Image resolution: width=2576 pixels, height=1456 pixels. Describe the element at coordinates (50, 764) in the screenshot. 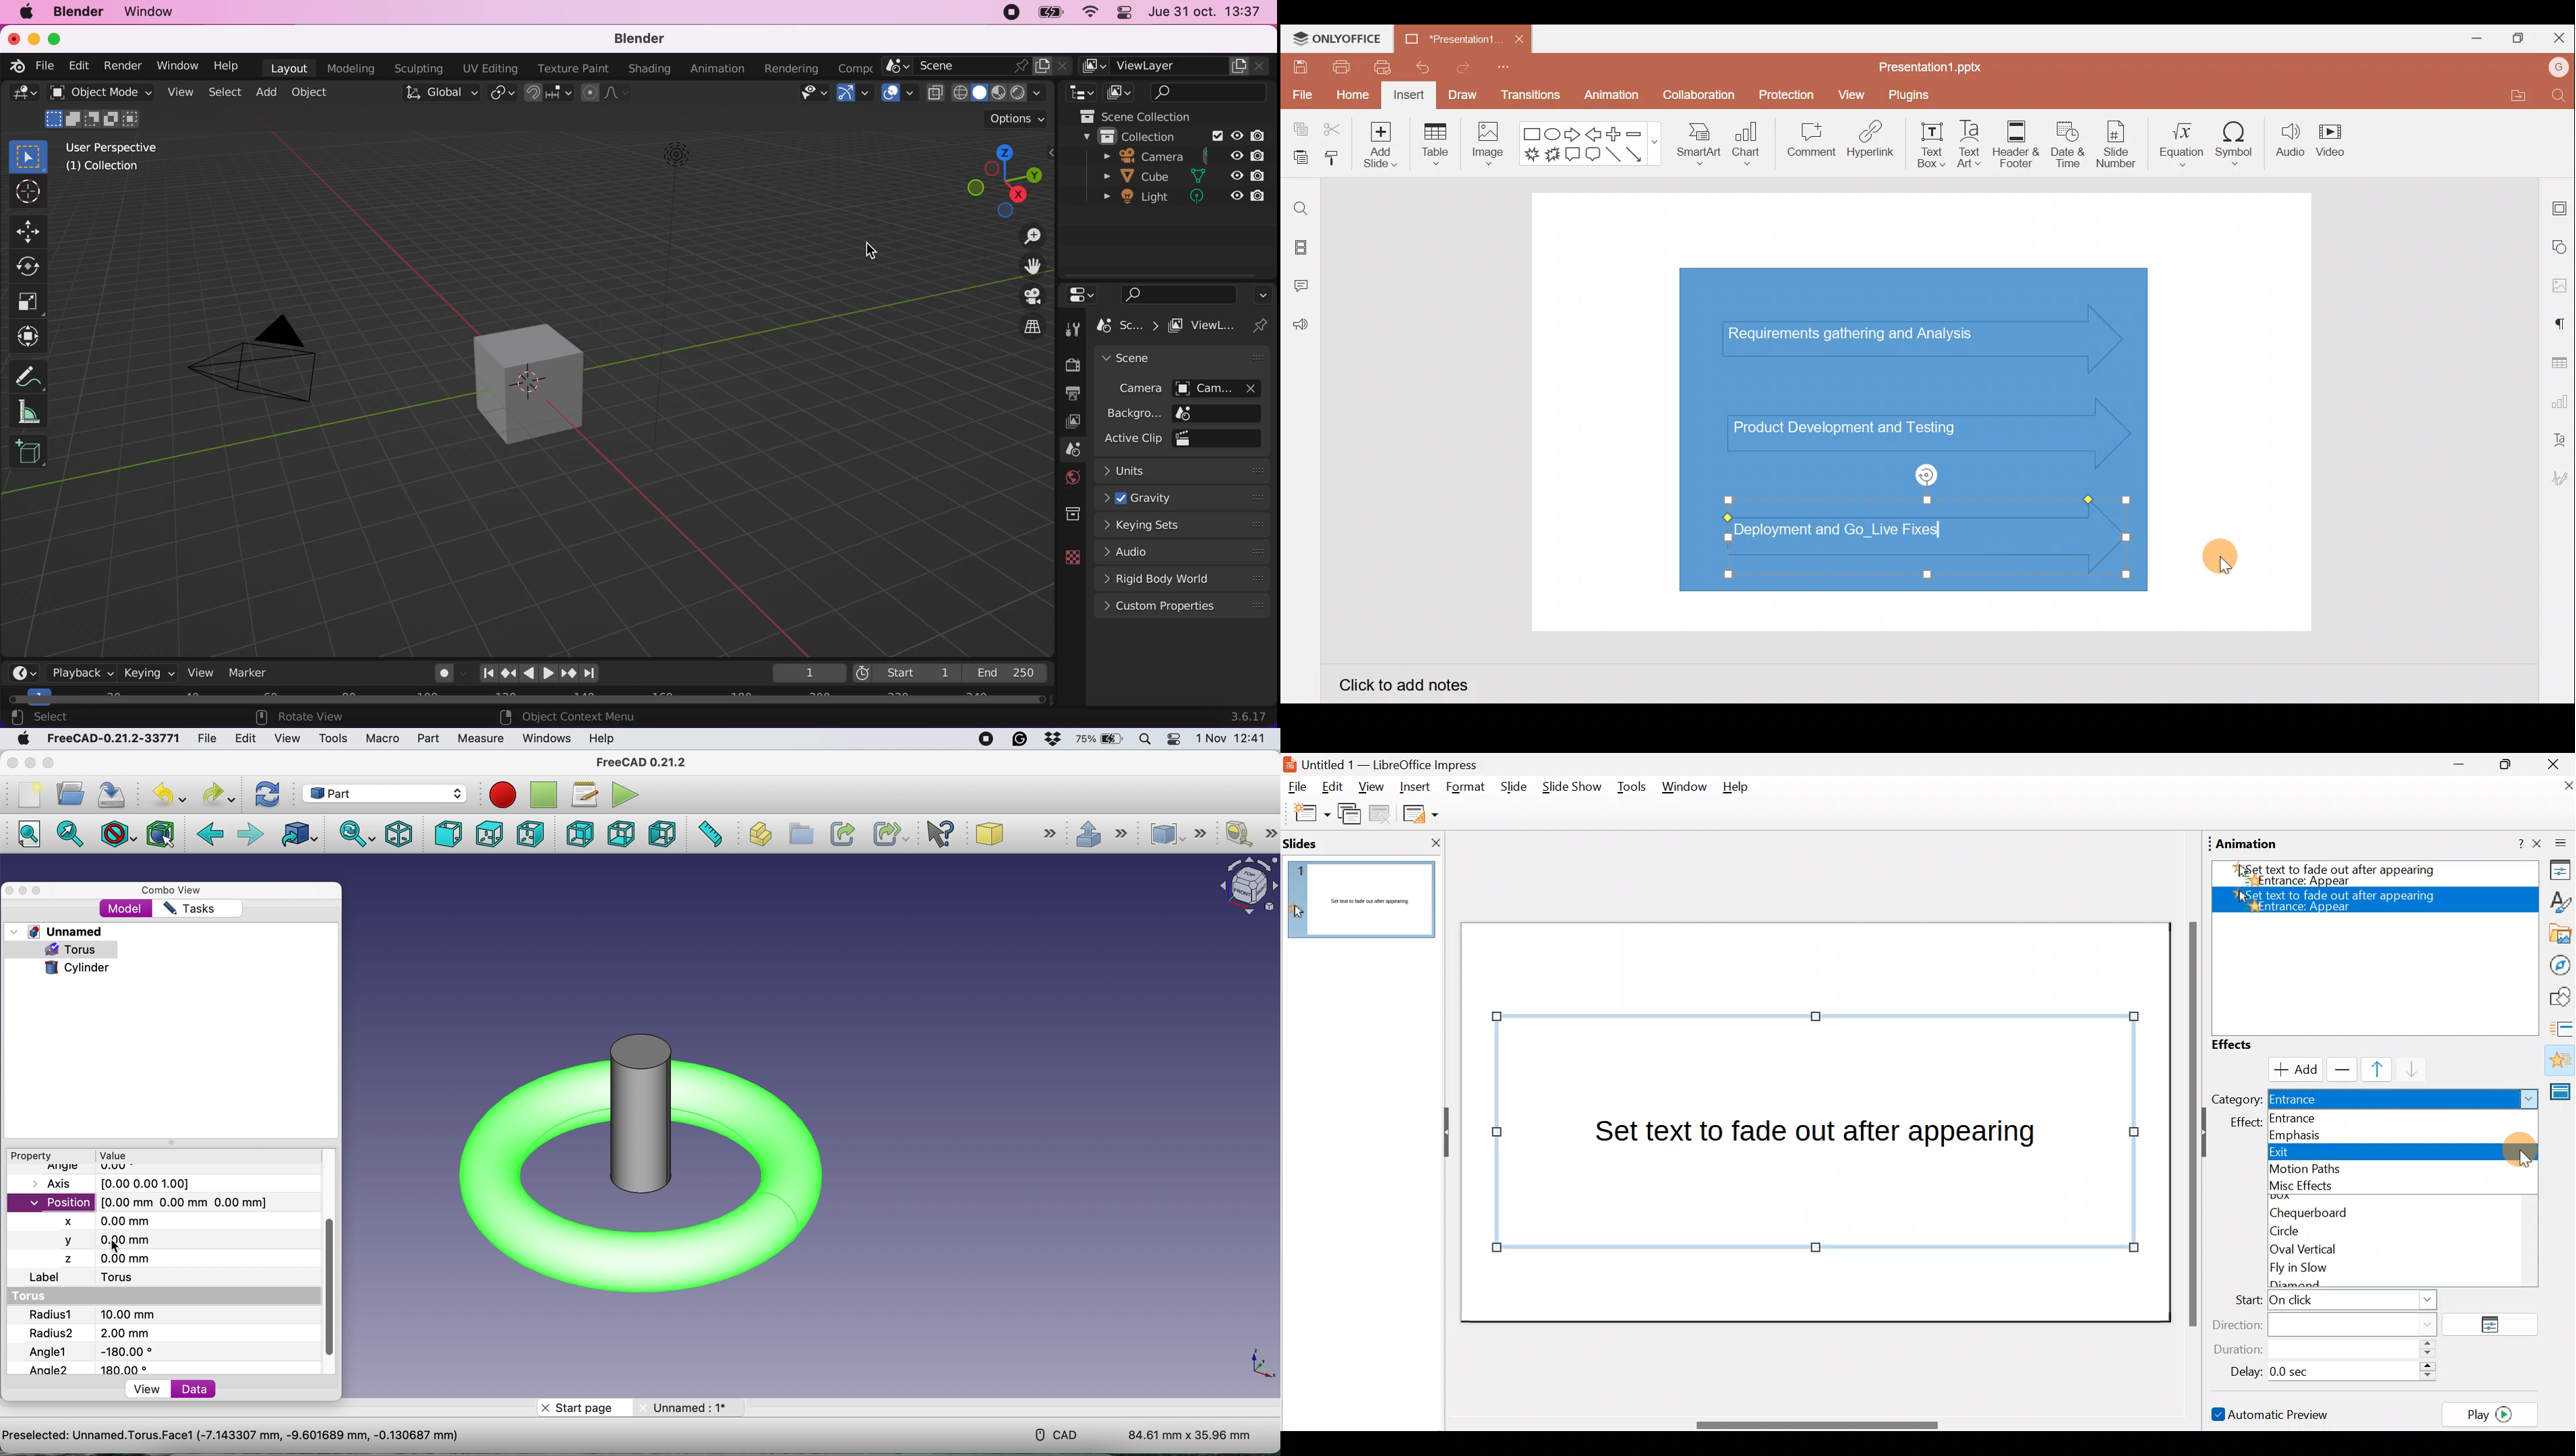

I see `maximise` at that location.